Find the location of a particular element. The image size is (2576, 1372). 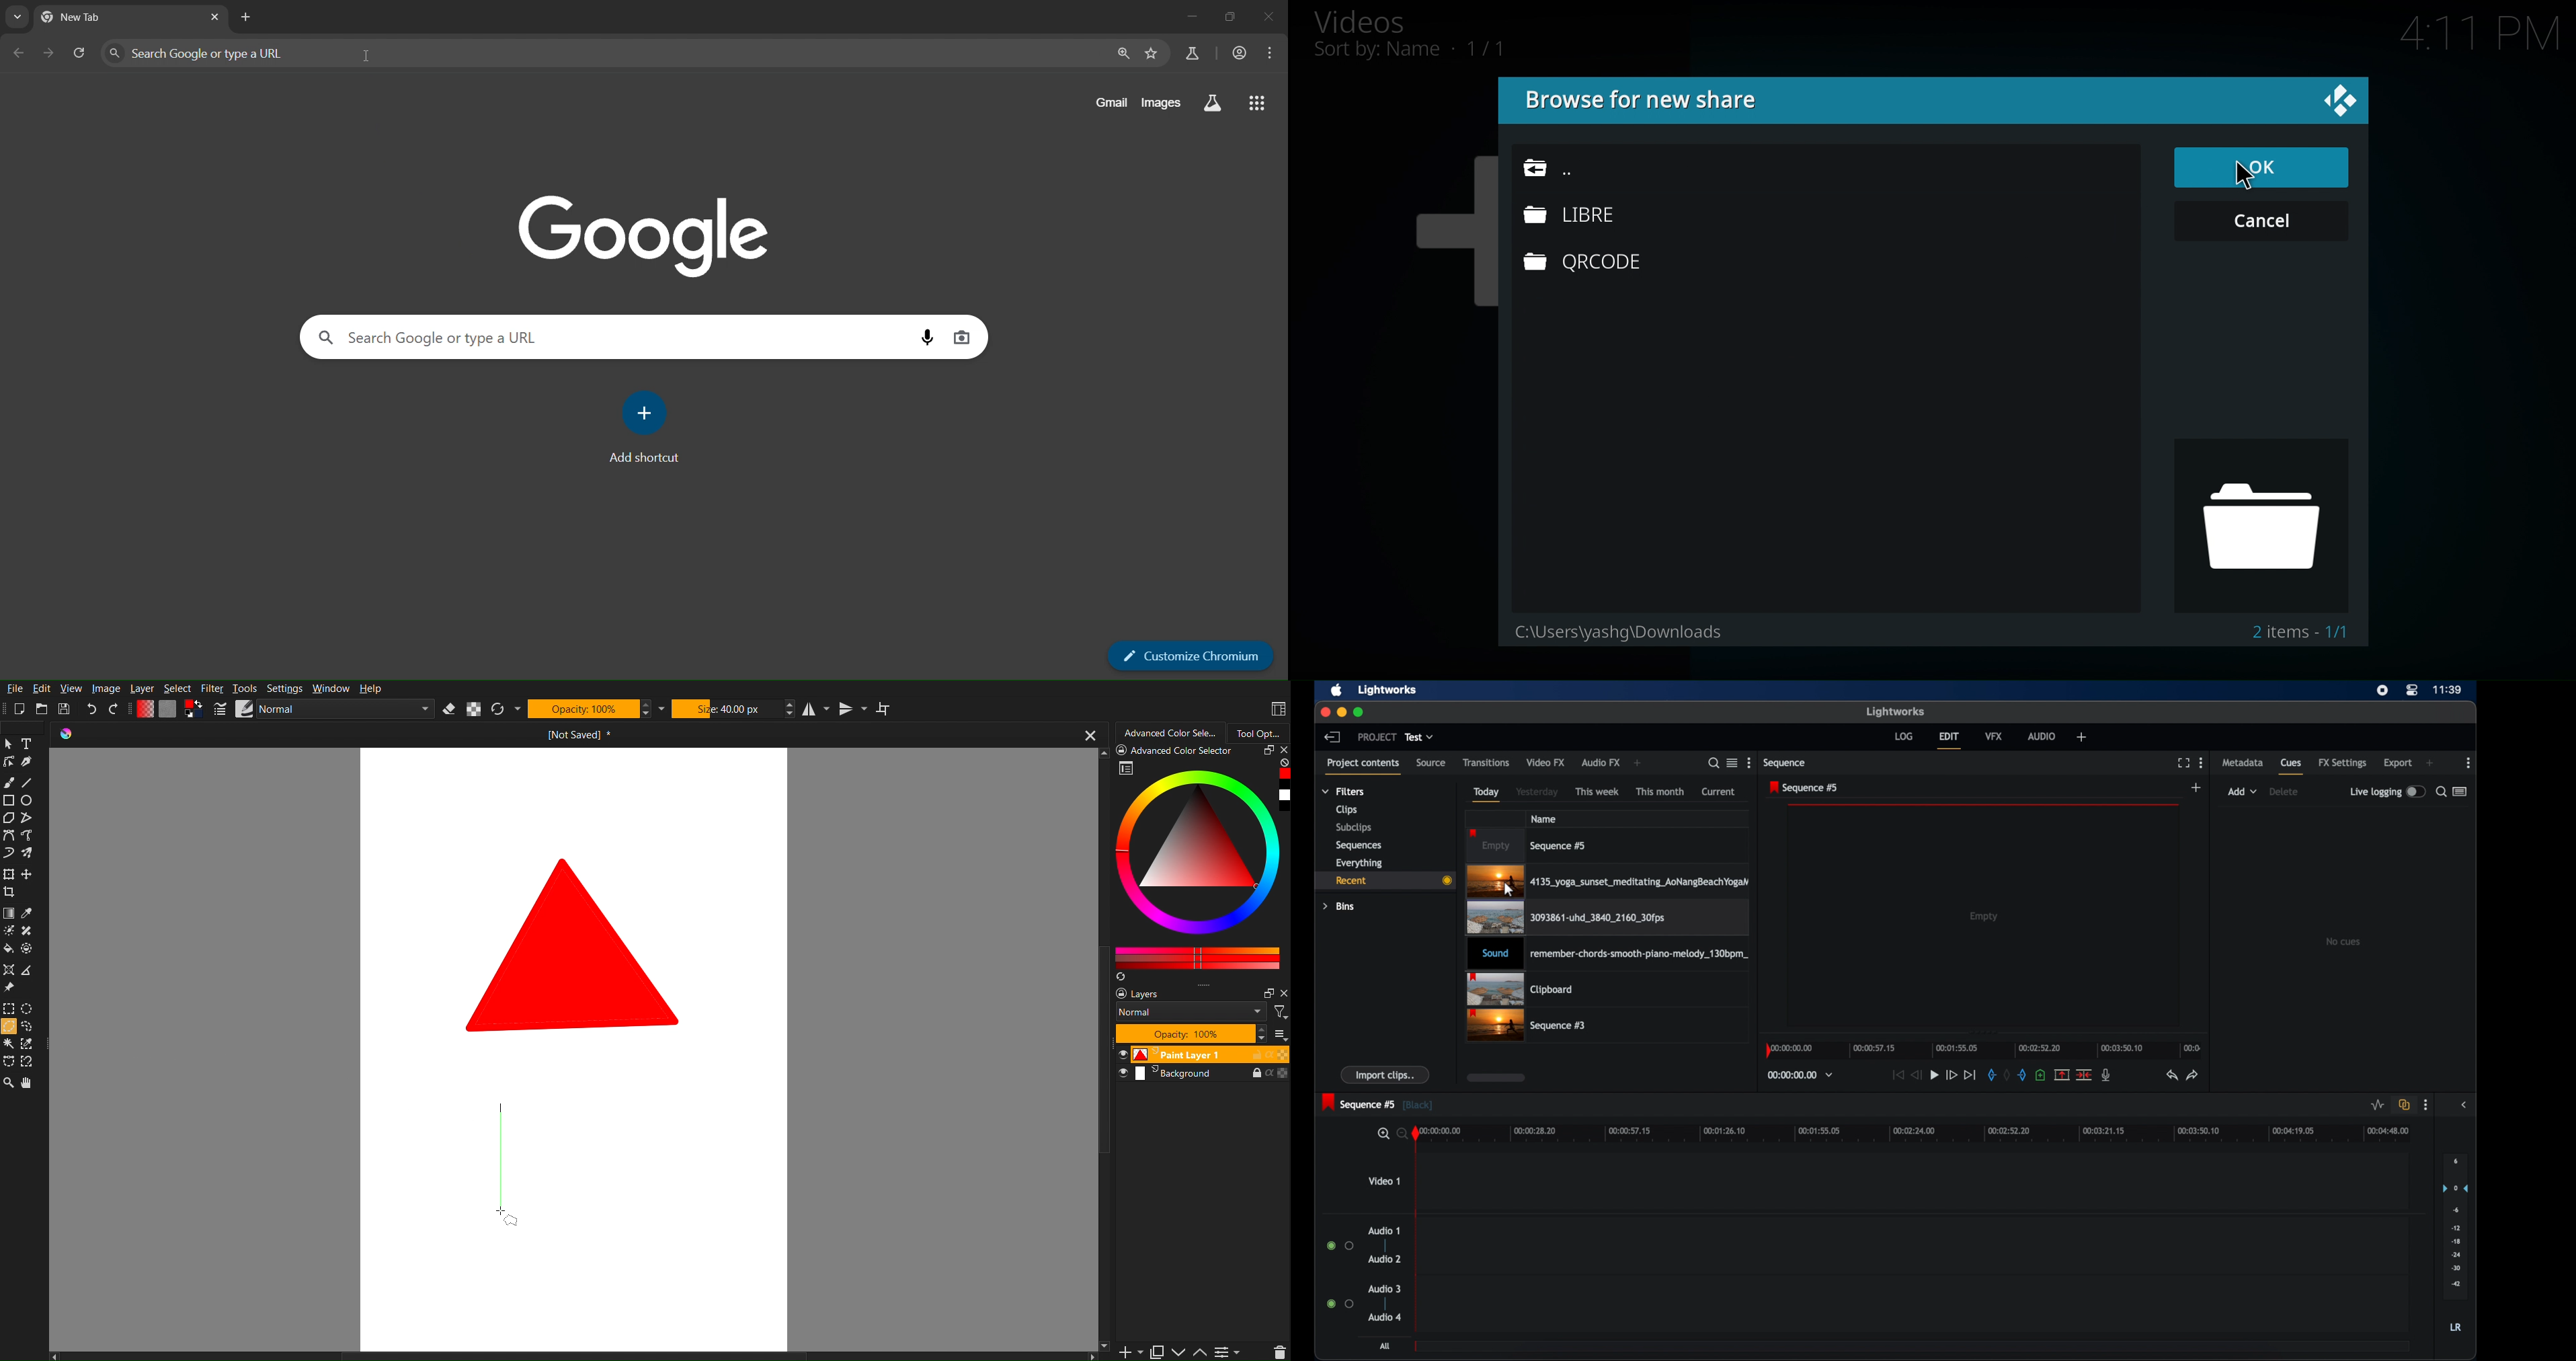

close is located at coordinates (1269, 17).